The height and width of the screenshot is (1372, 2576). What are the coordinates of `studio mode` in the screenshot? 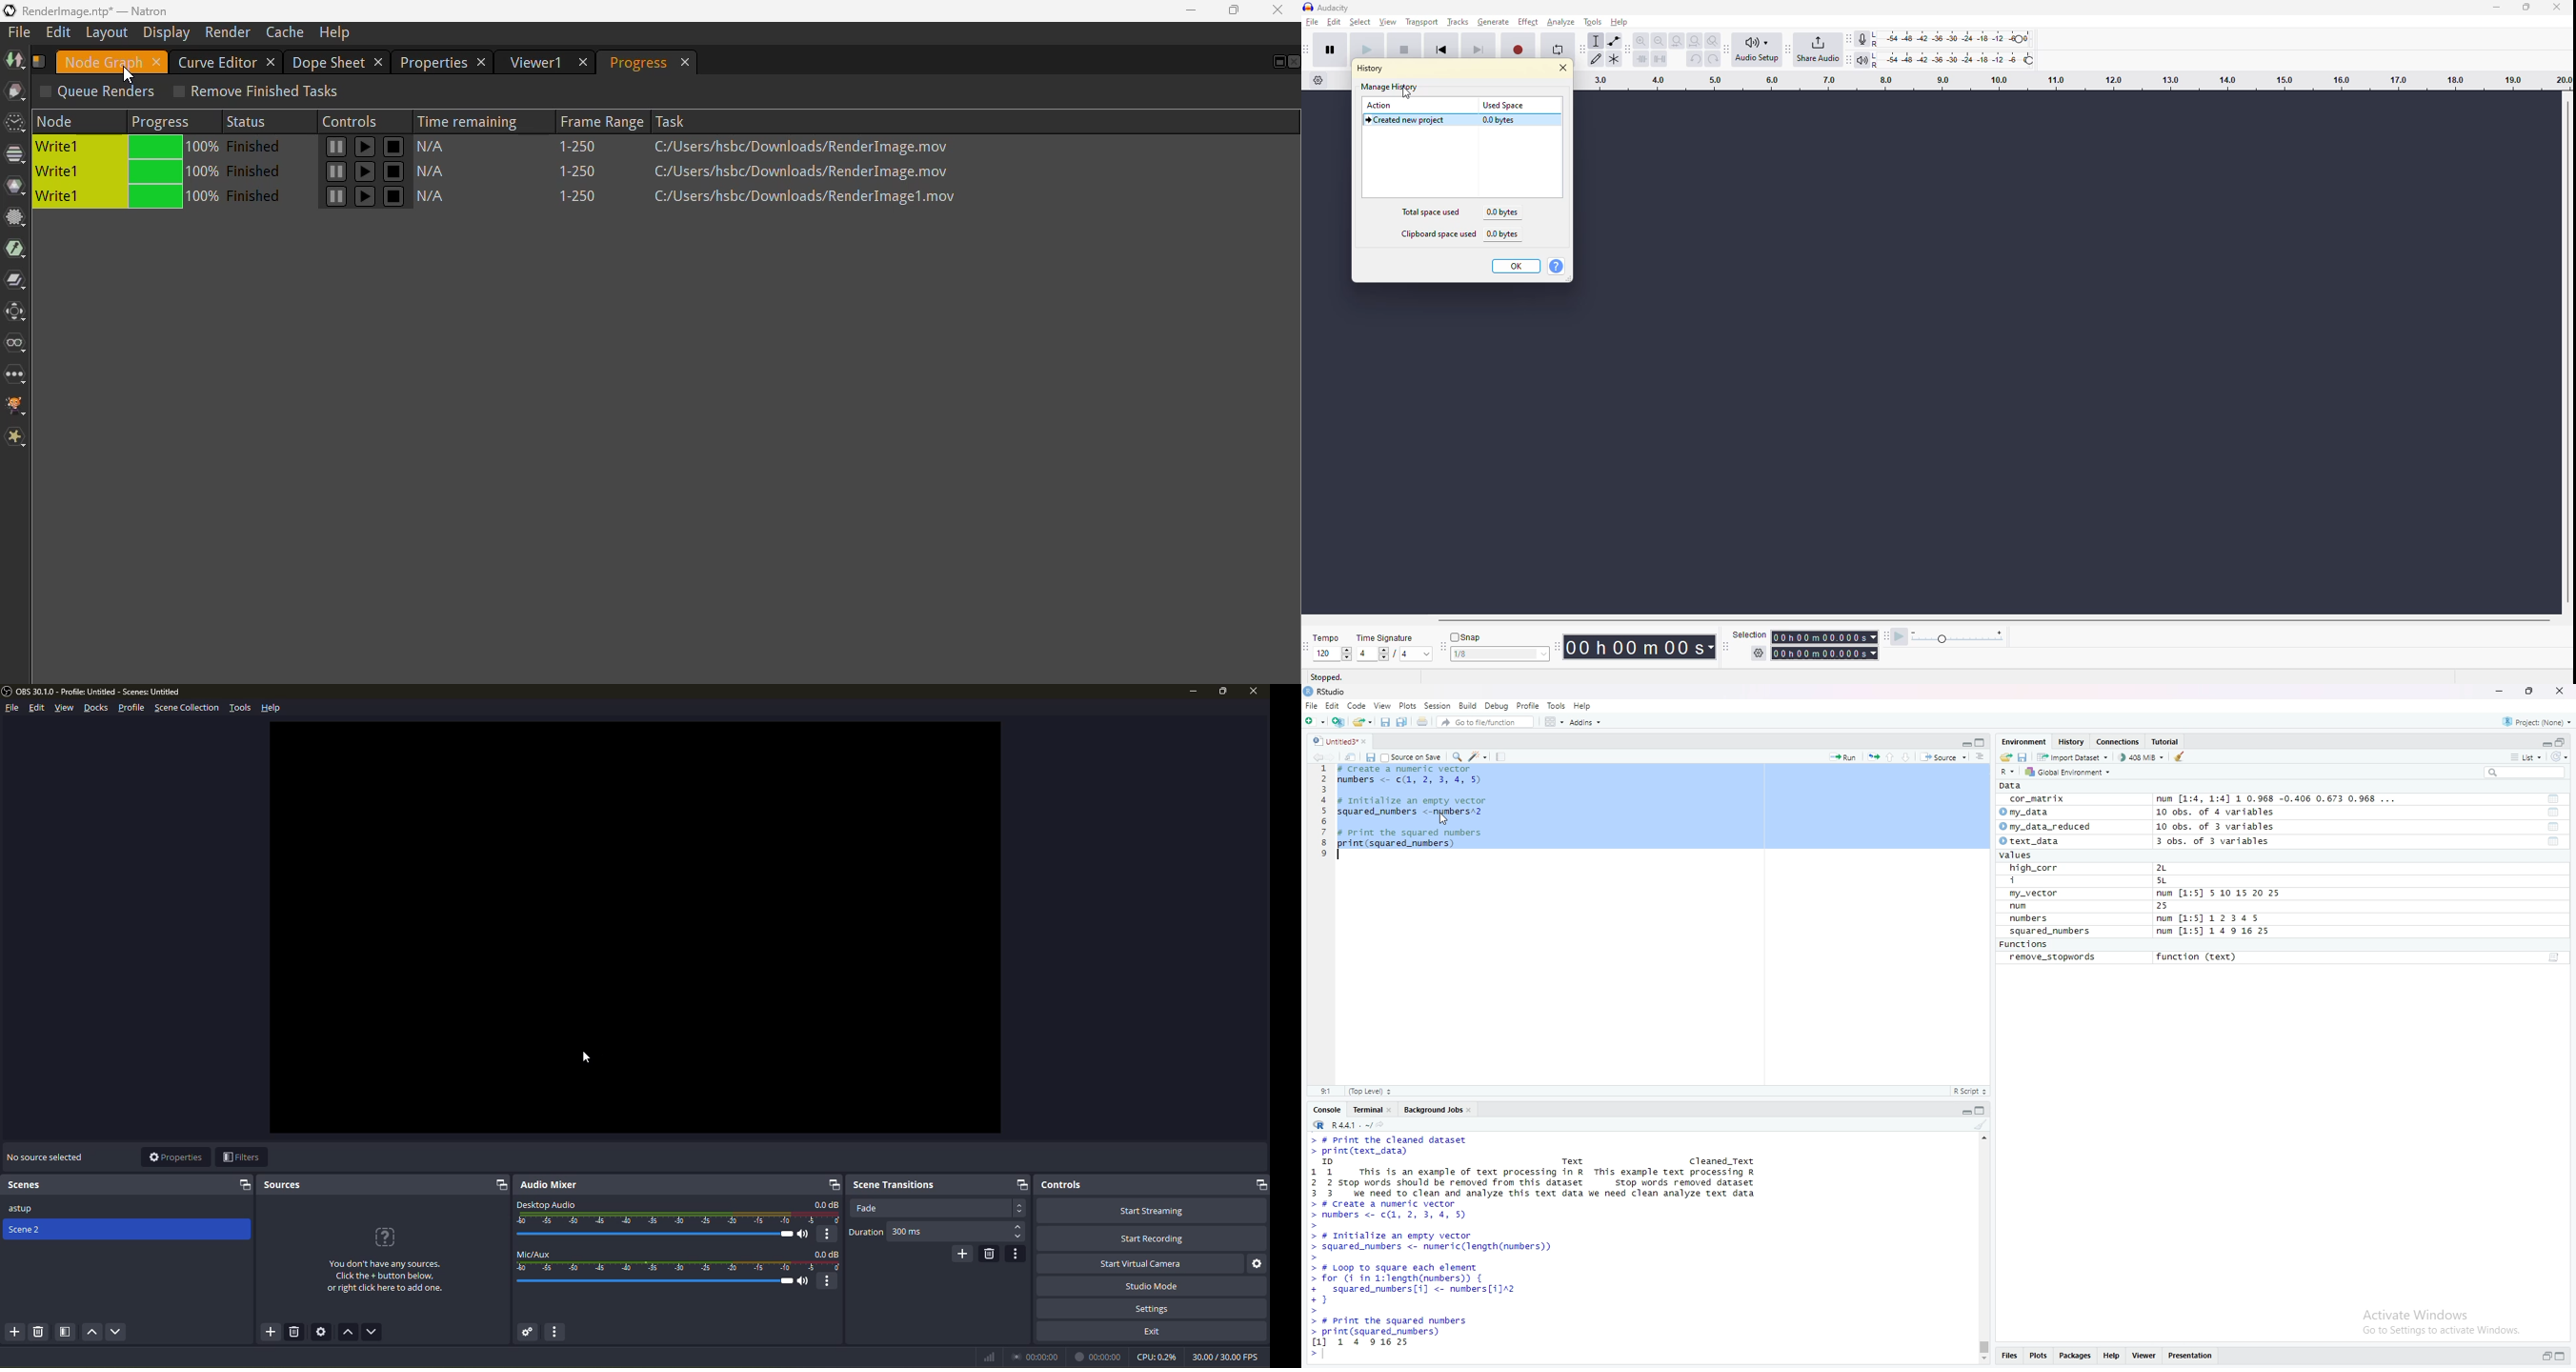 It's located at (1154, 1286).